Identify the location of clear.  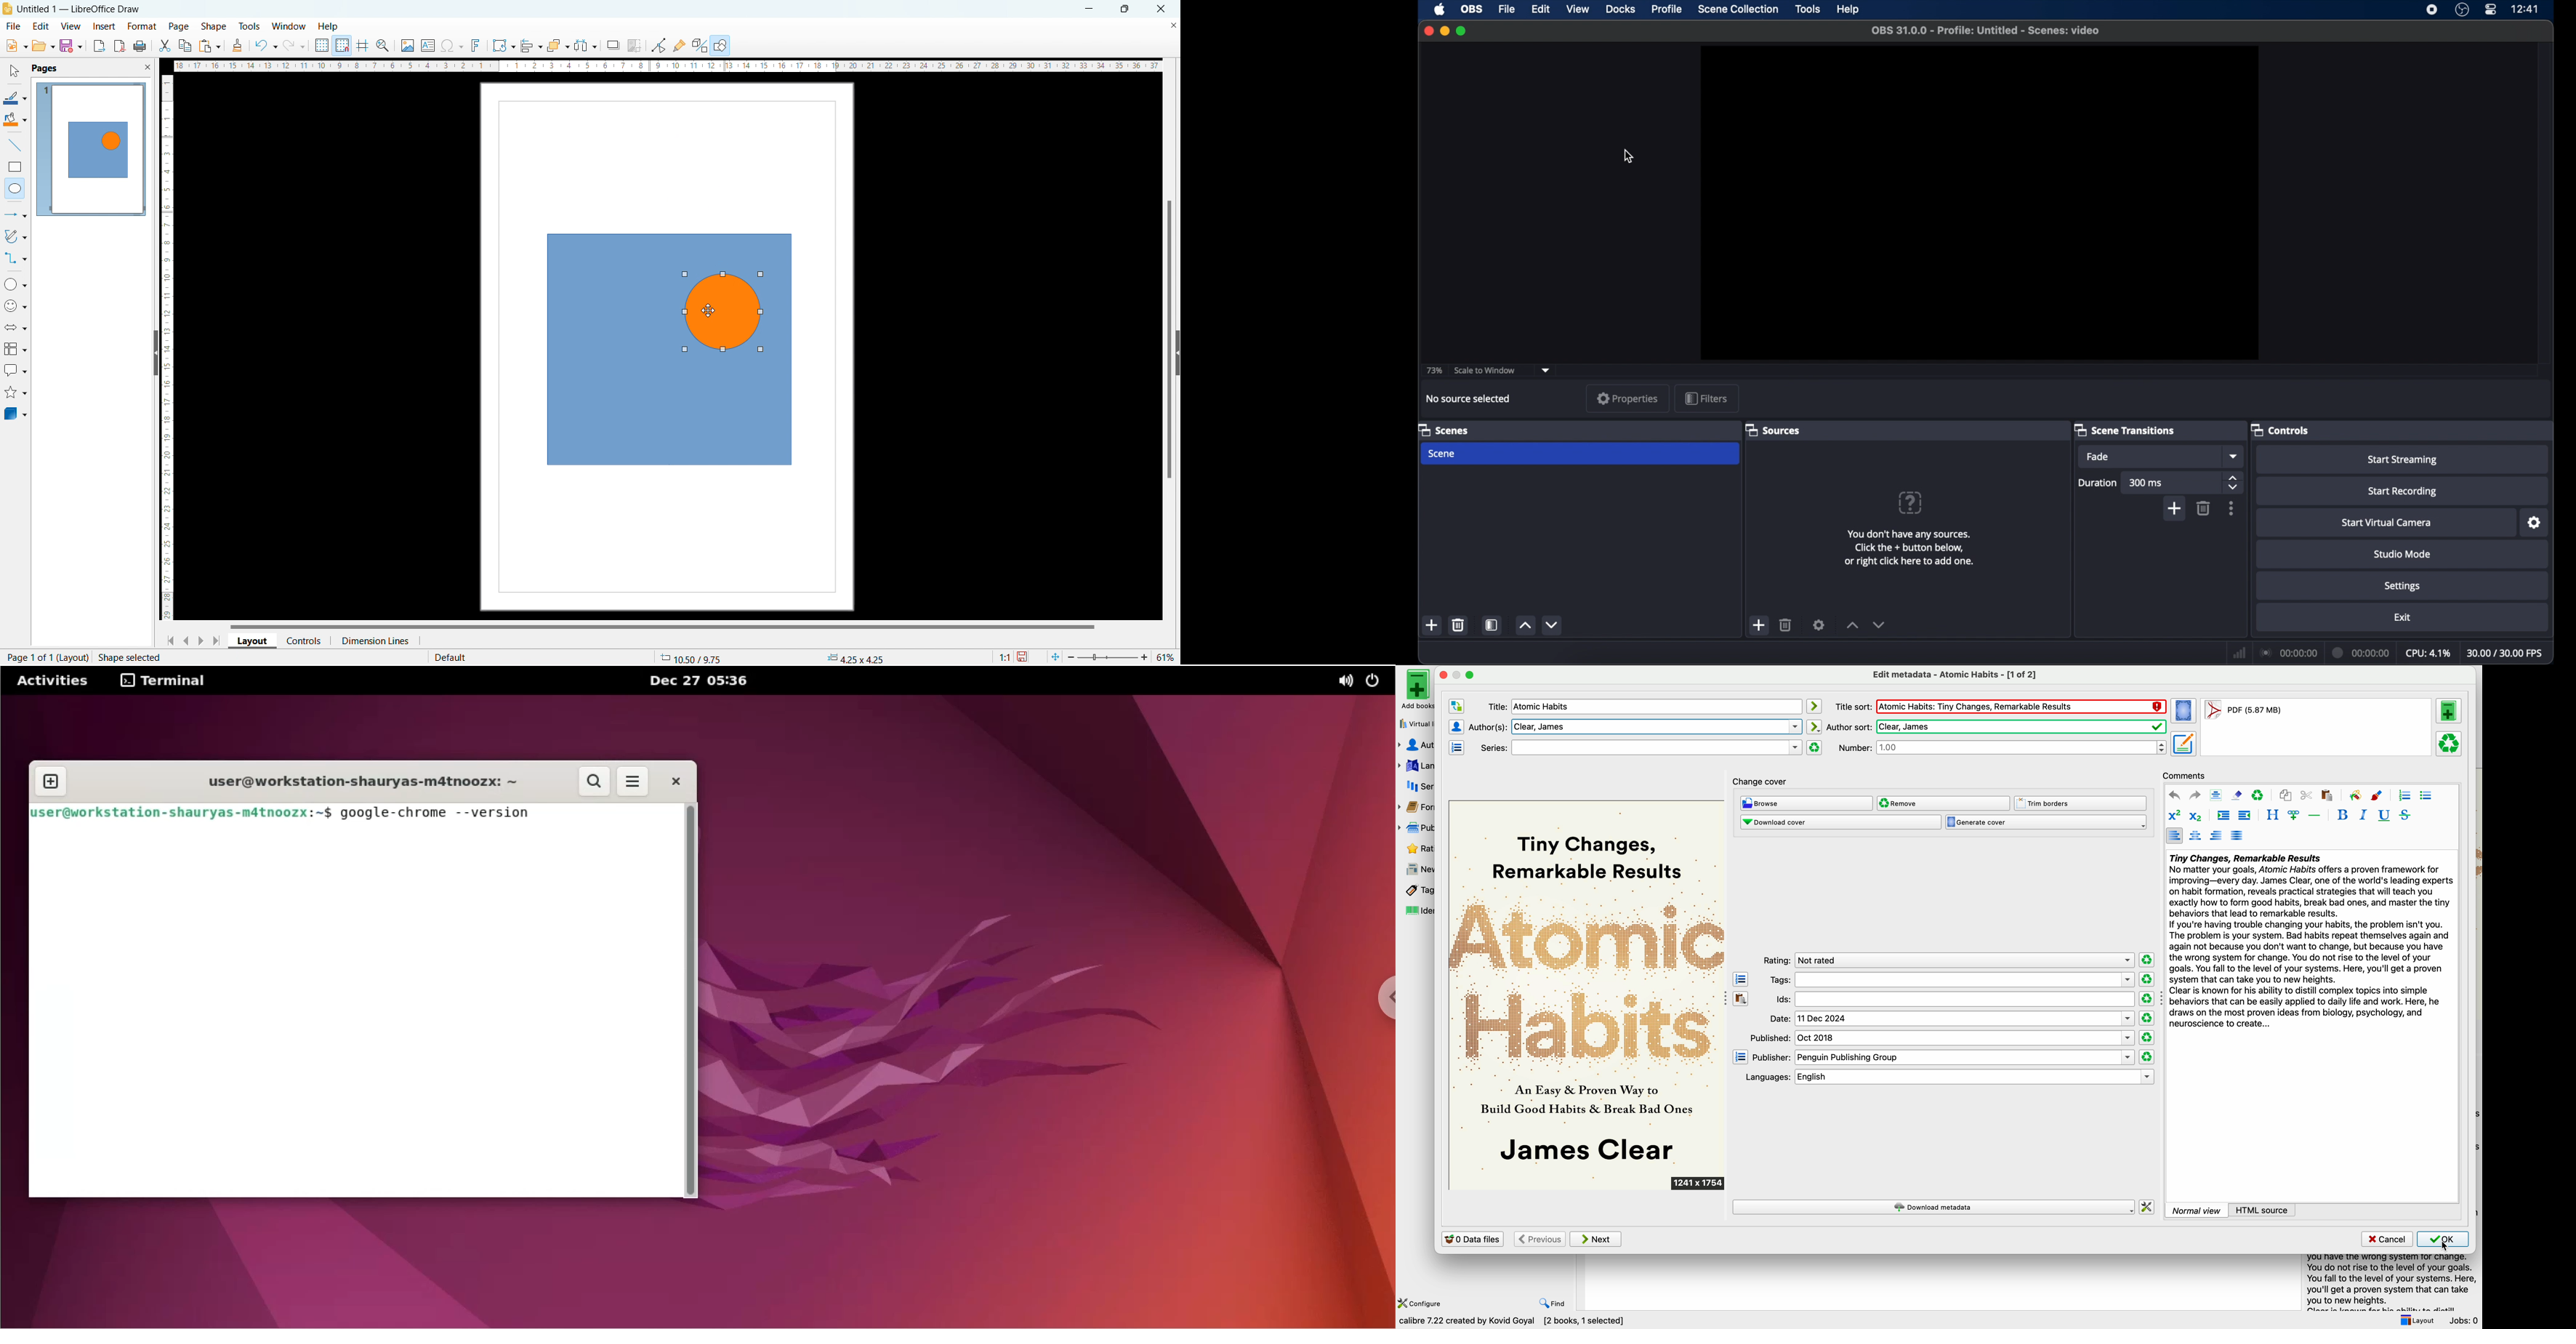
(2259, 795).